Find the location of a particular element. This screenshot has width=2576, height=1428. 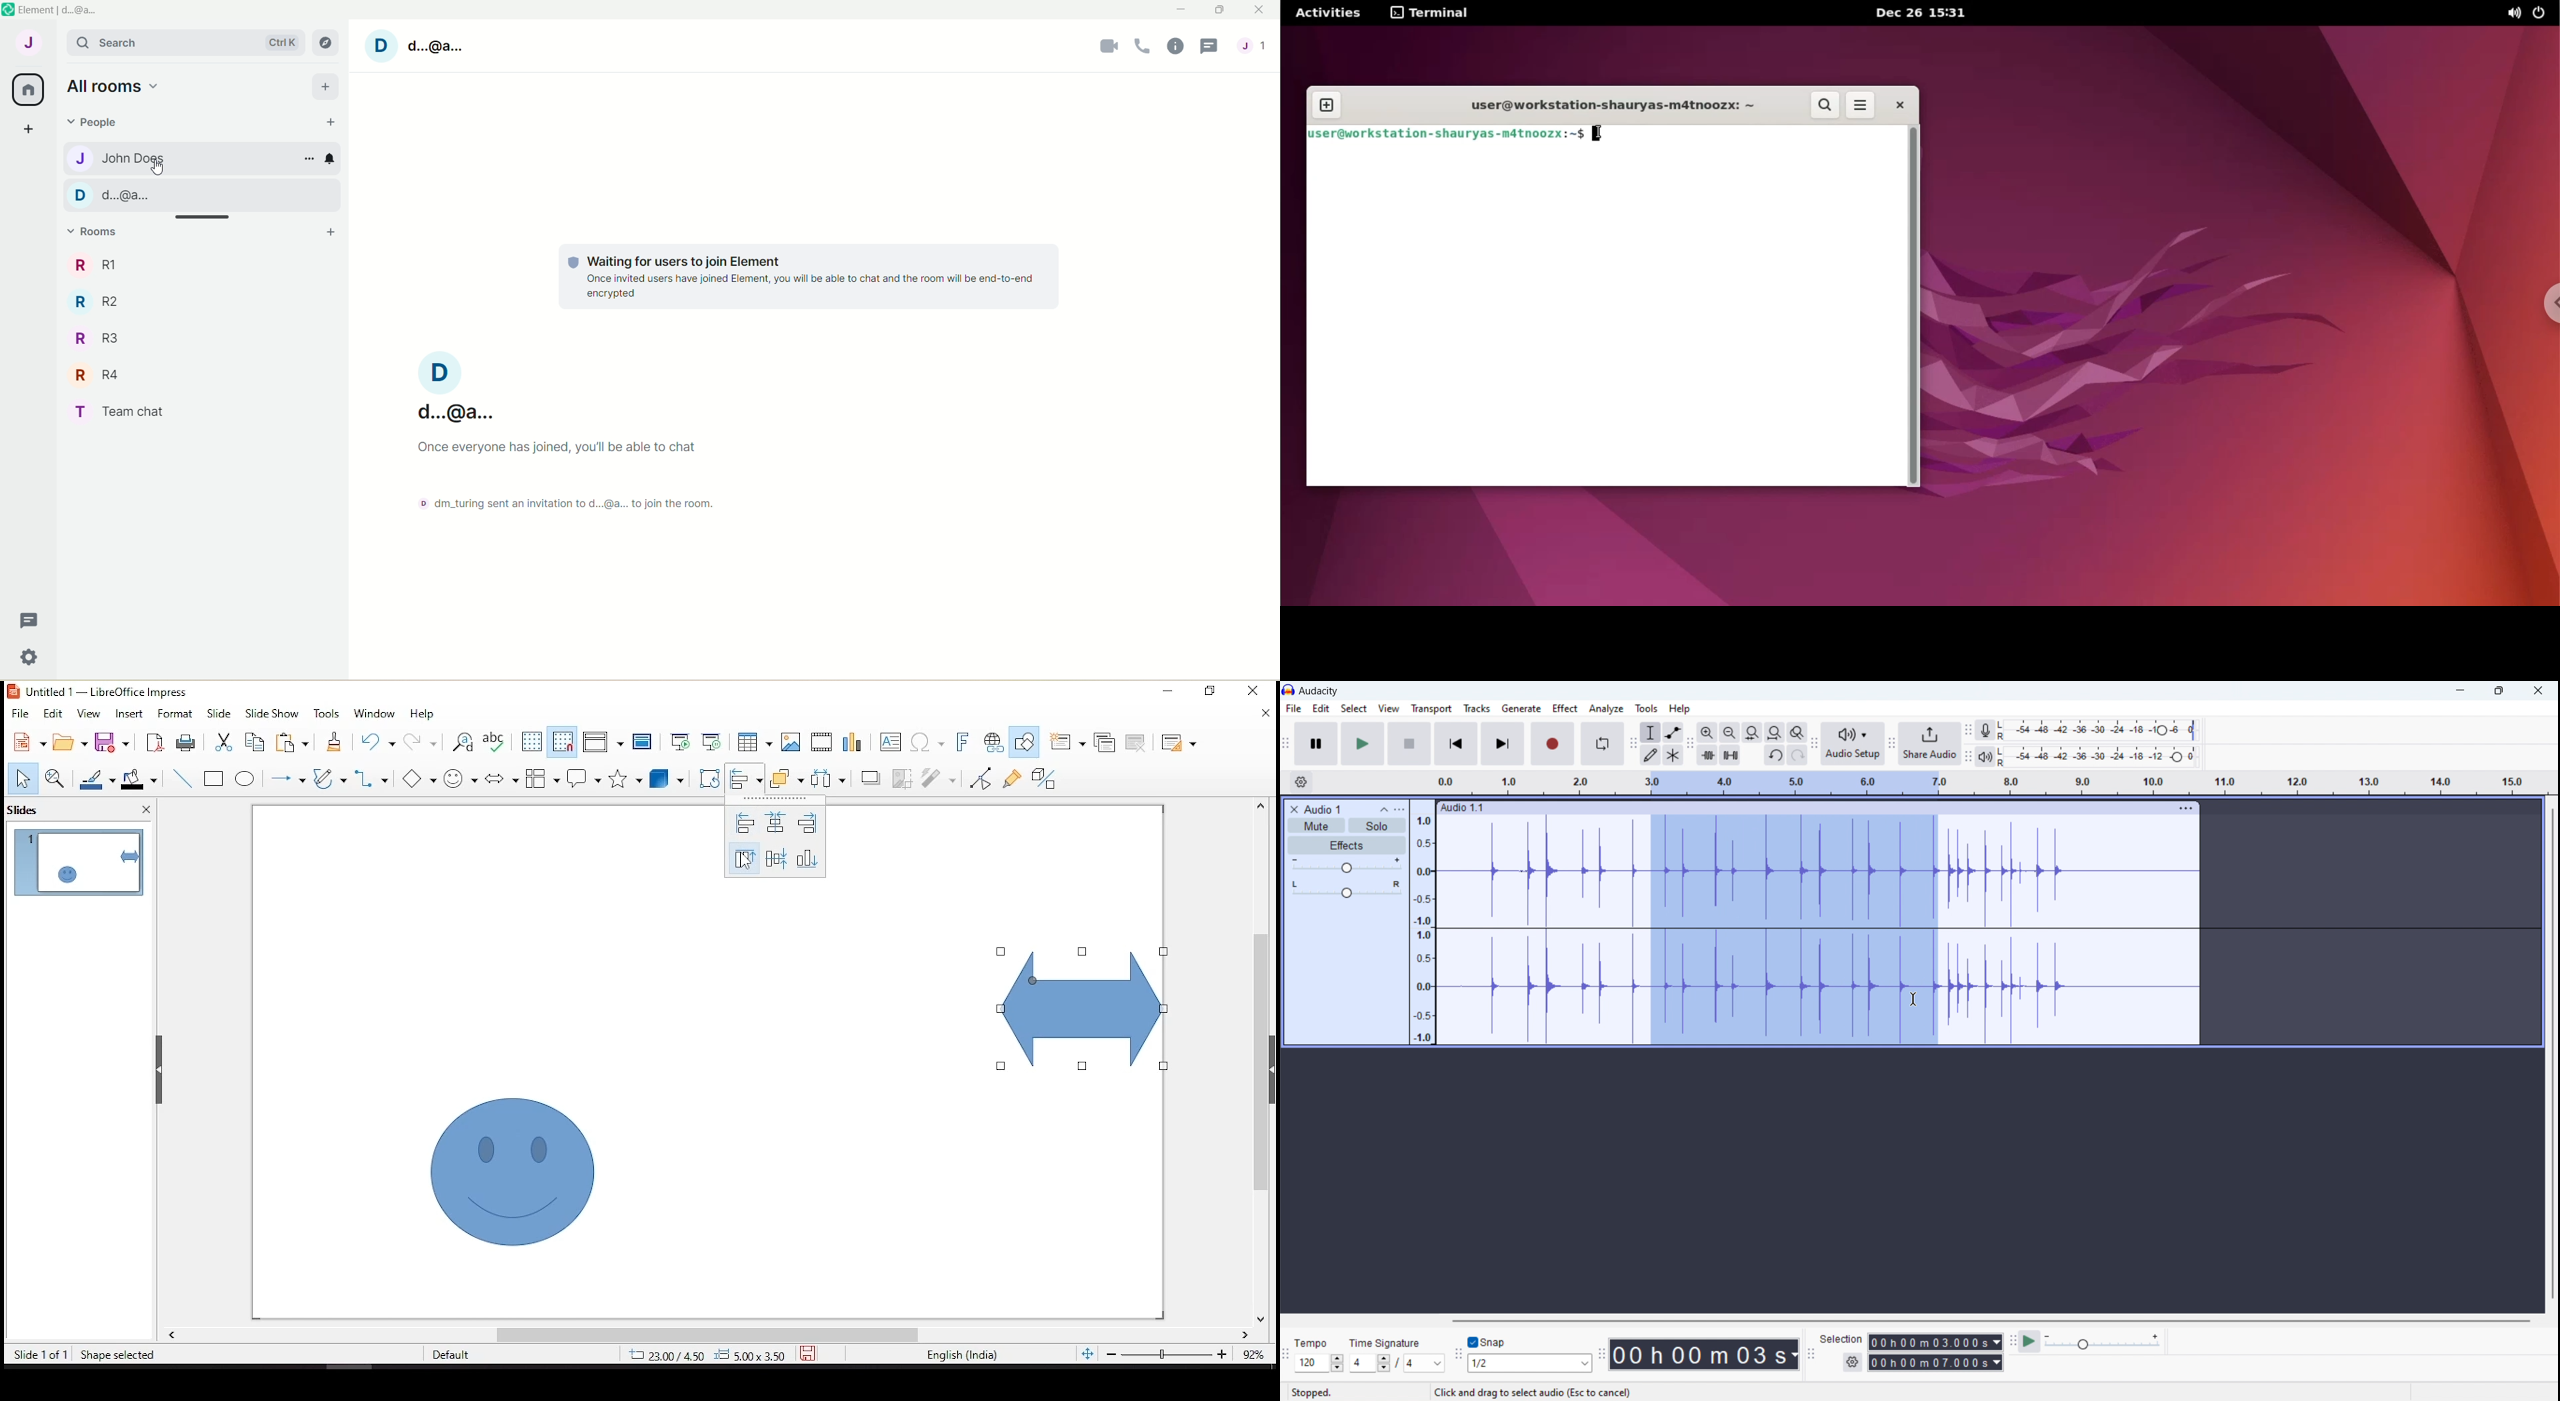

edit toolbar is located at coordinates (1691, 744).